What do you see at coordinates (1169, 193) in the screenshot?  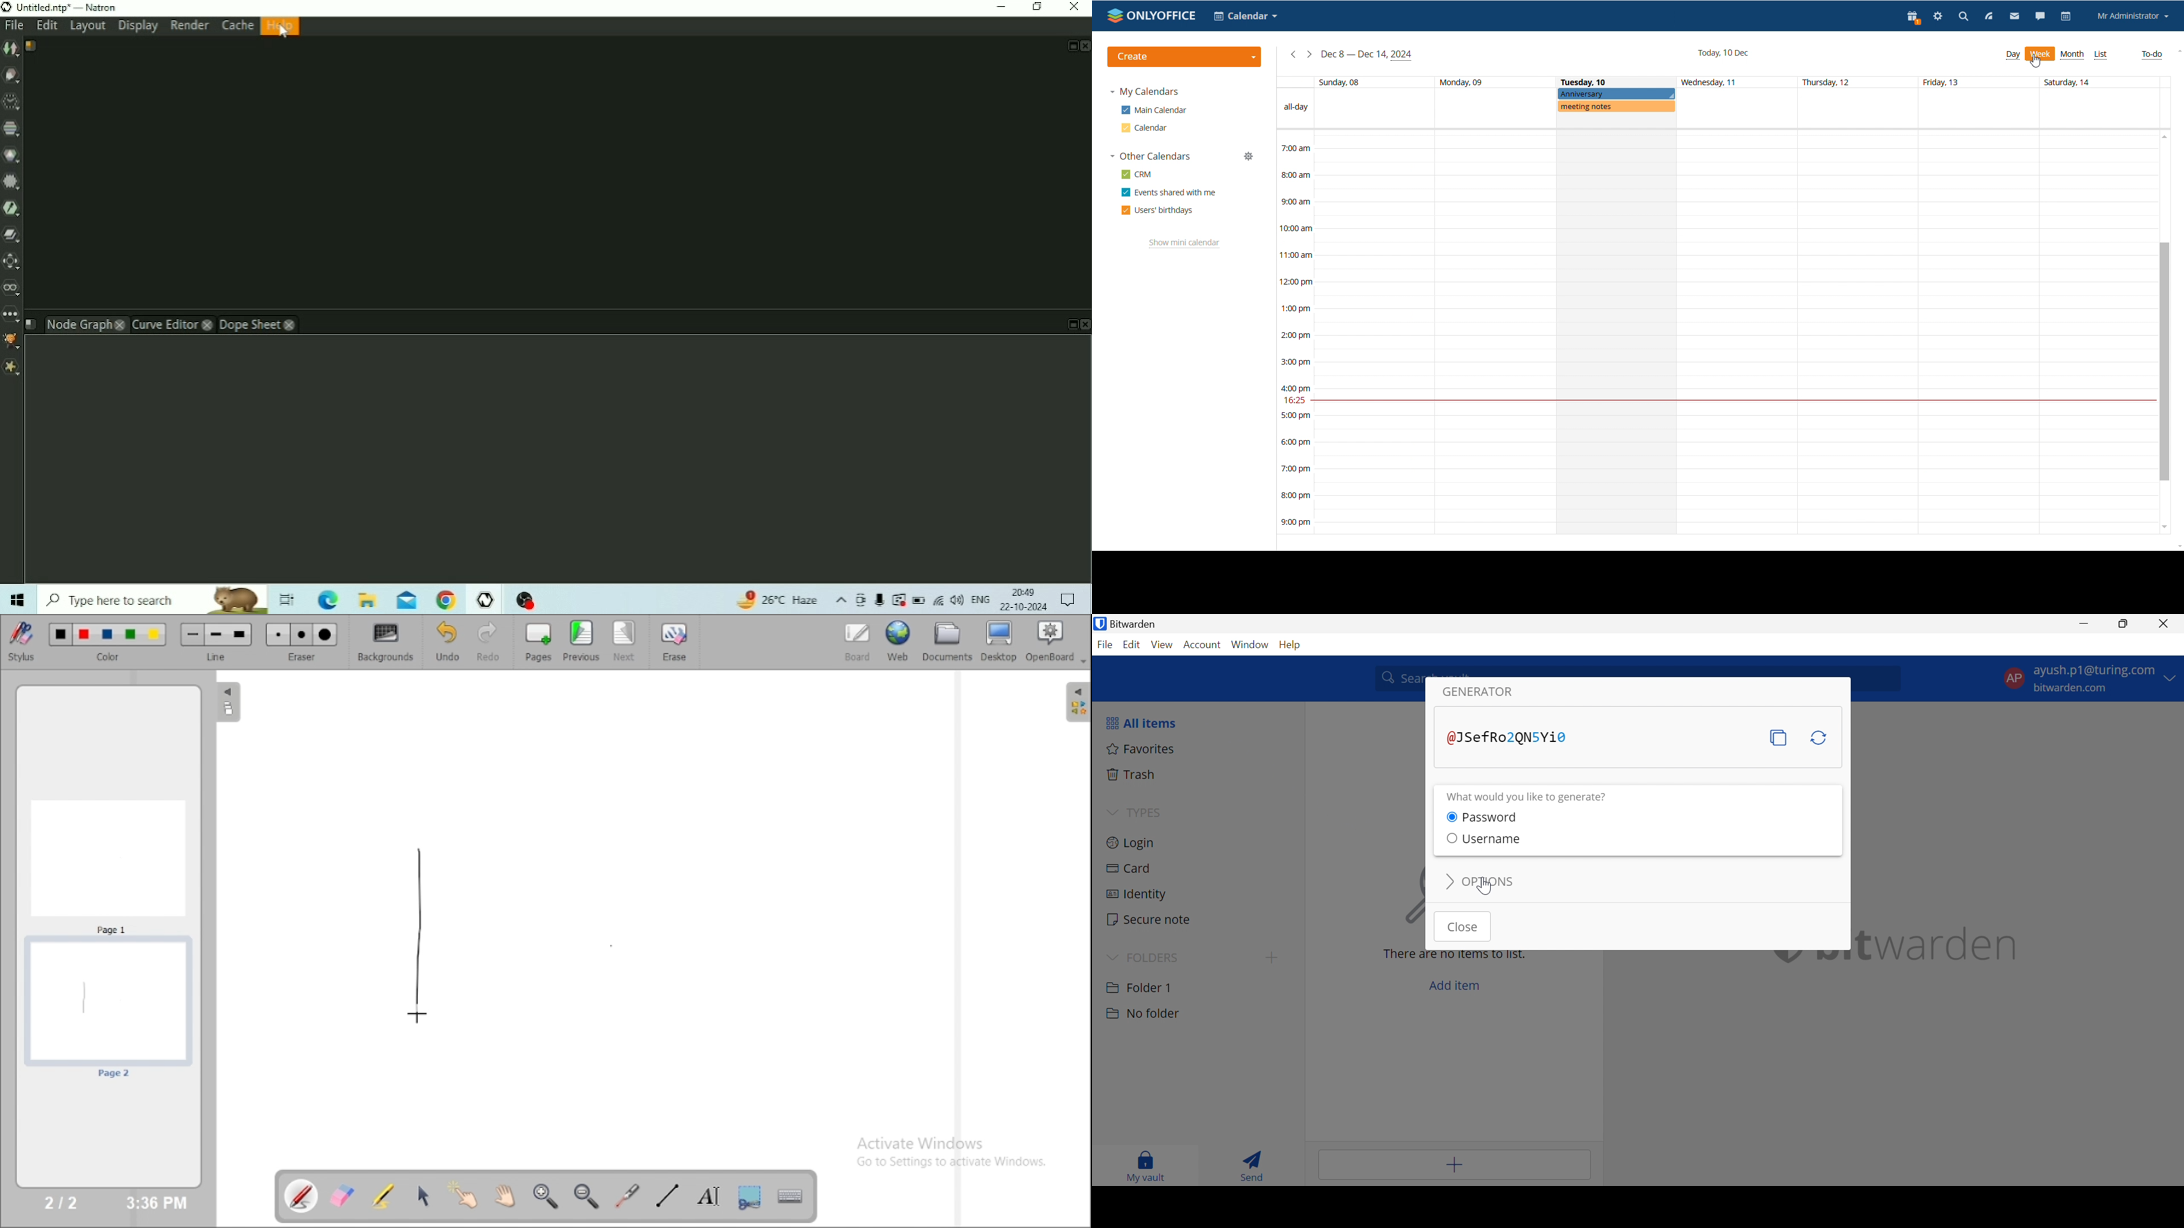 I see `events shared with me` at bounding box center [1169, 193].